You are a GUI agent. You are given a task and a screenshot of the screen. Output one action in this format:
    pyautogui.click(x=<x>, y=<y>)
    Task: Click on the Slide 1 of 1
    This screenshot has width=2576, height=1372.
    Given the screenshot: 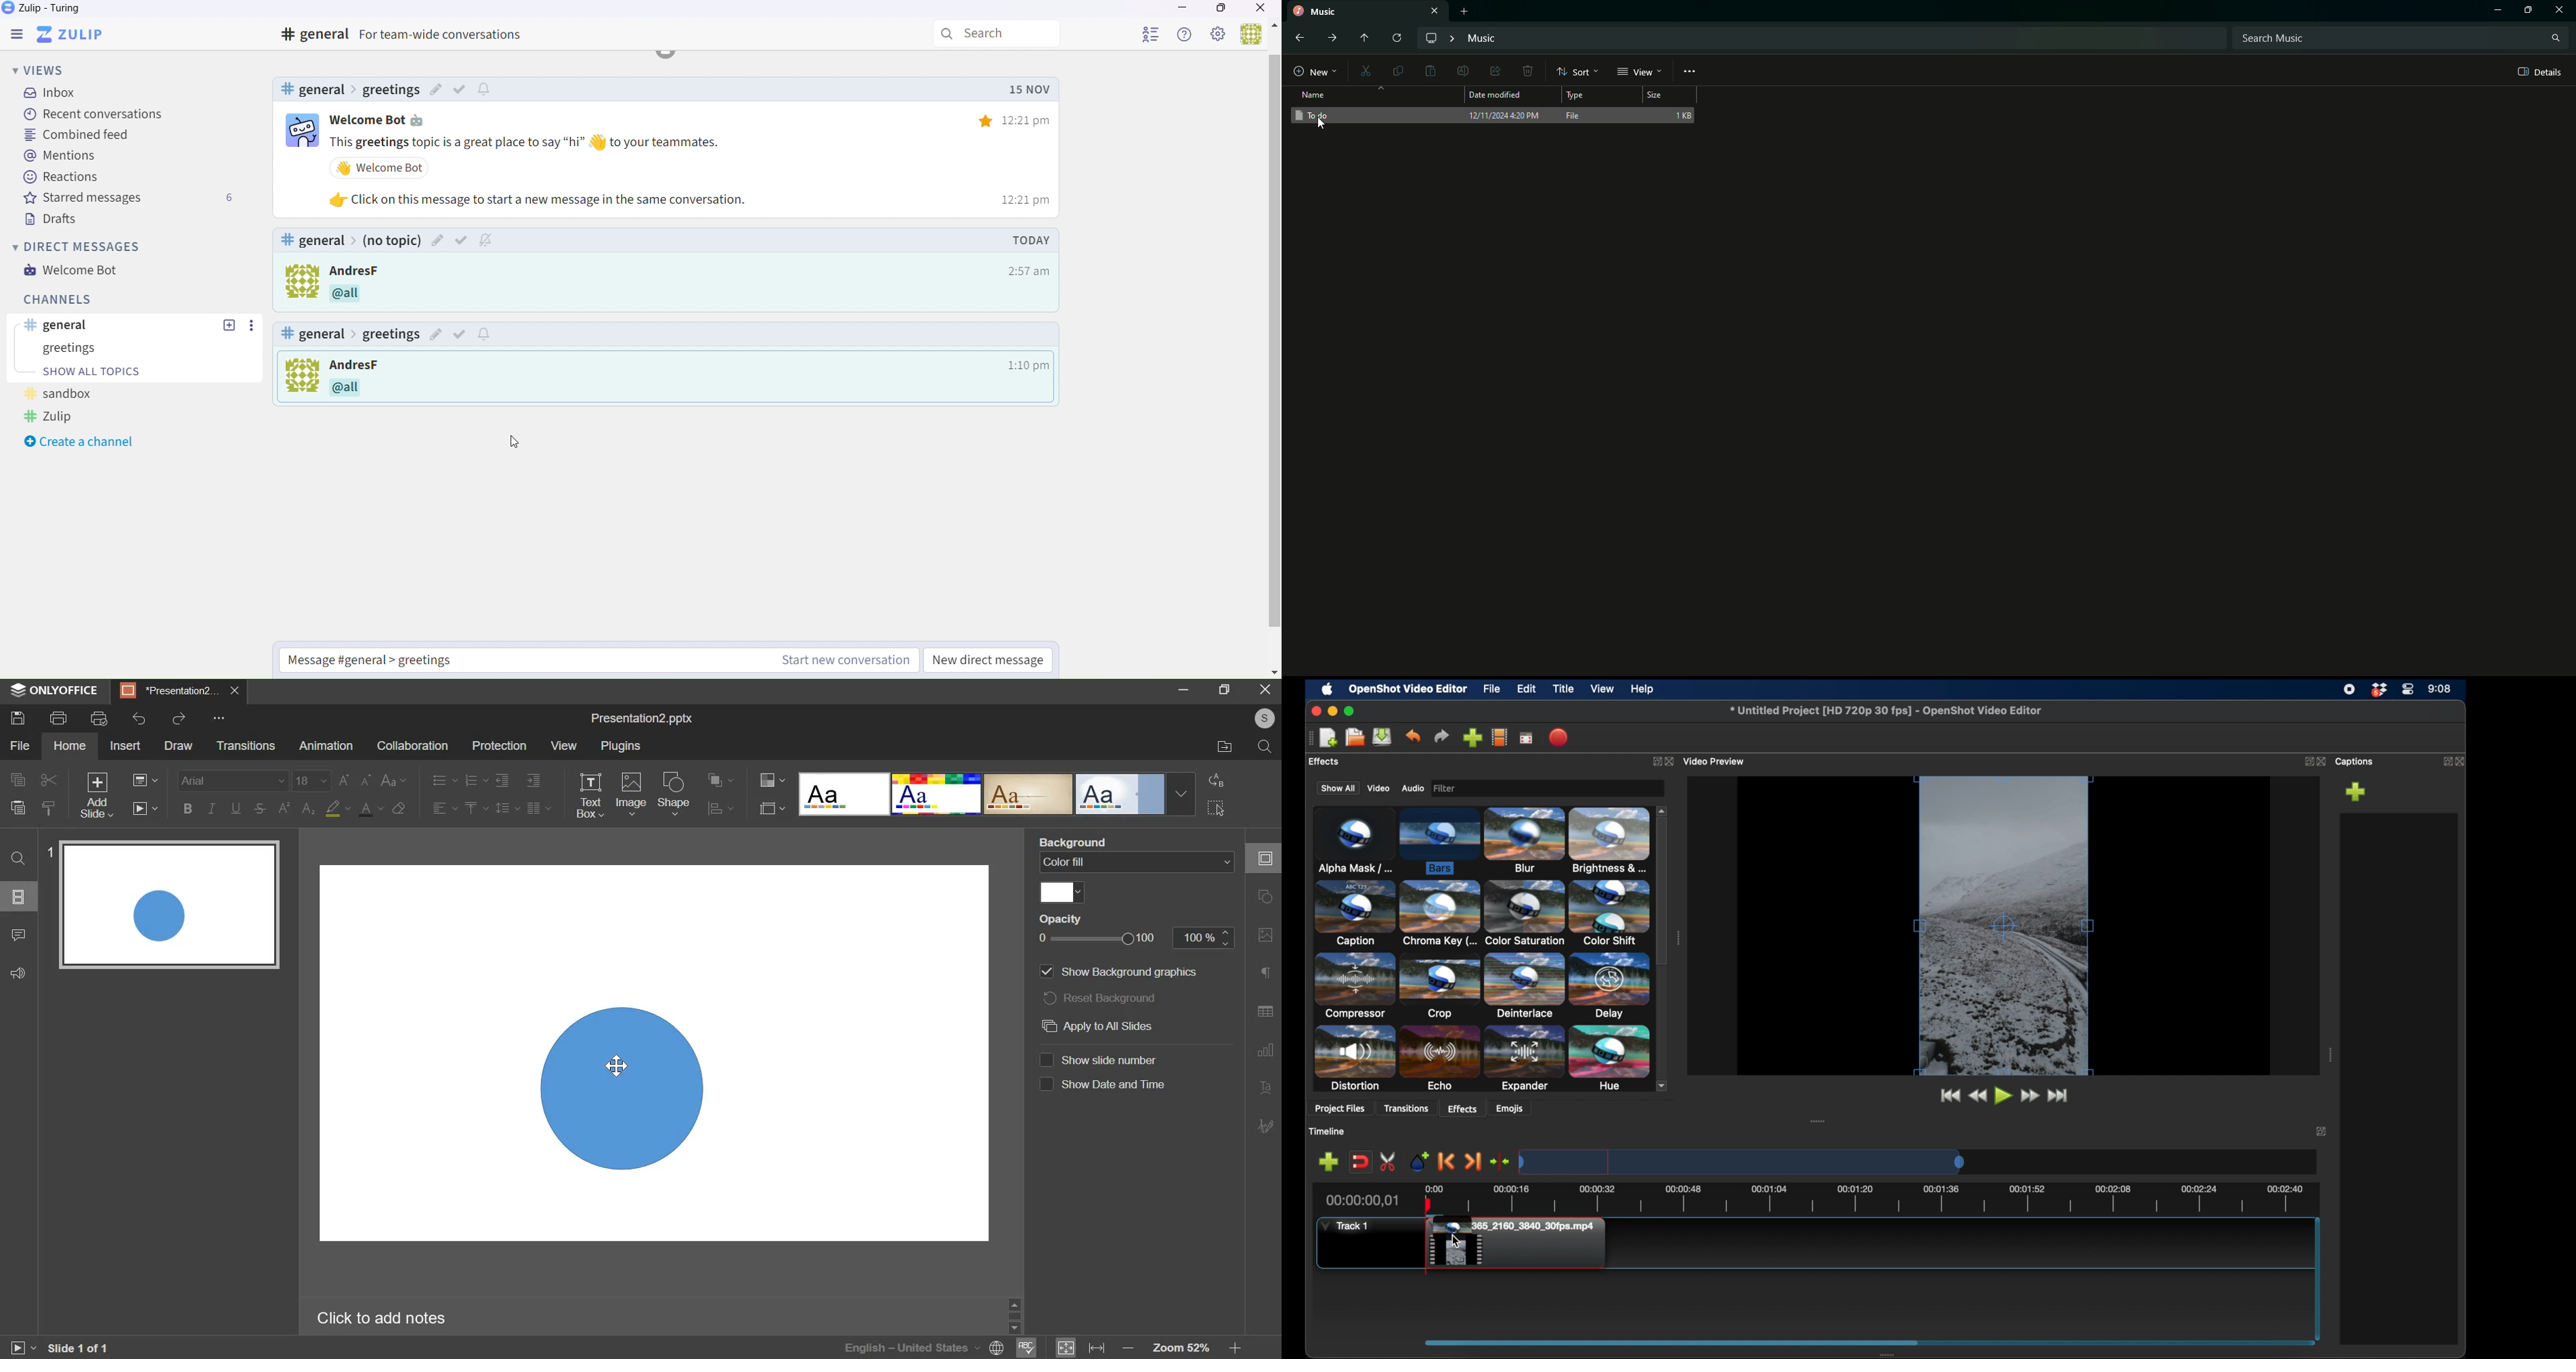 What is the action you would take?
    pyautogui.click(x=85, y=1346)
    